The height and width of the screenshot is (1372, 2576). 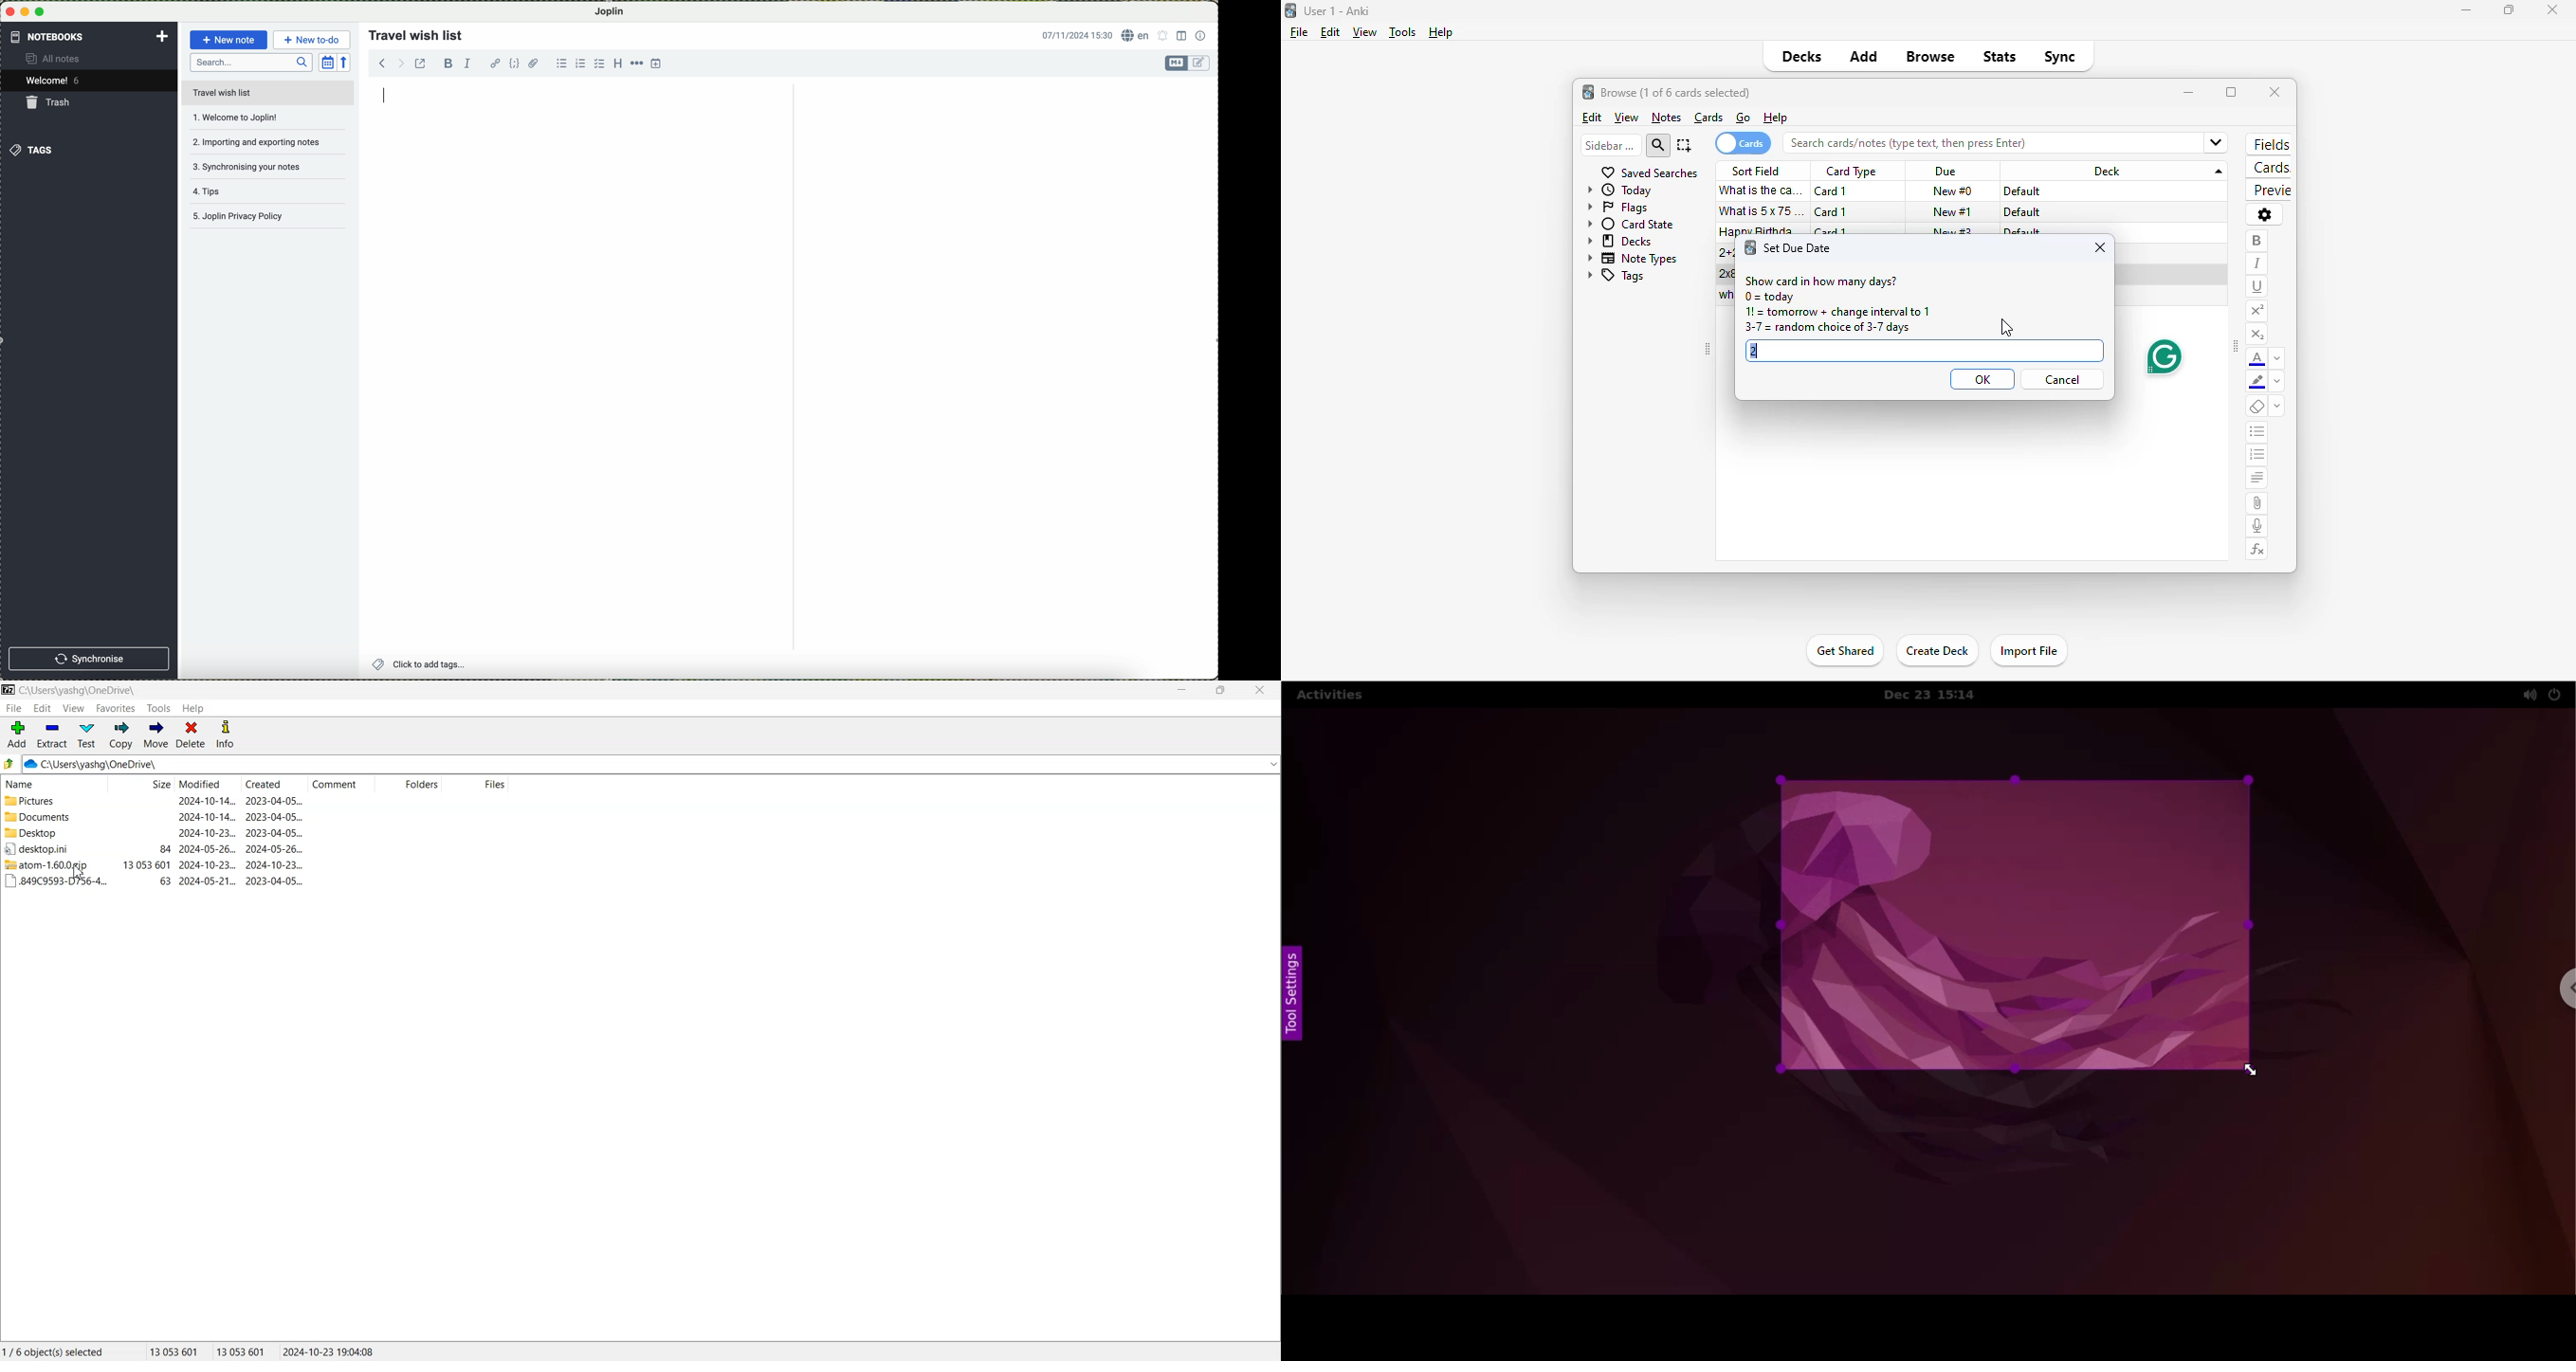 I want to click on alignment, so click(x=2256, y=480).